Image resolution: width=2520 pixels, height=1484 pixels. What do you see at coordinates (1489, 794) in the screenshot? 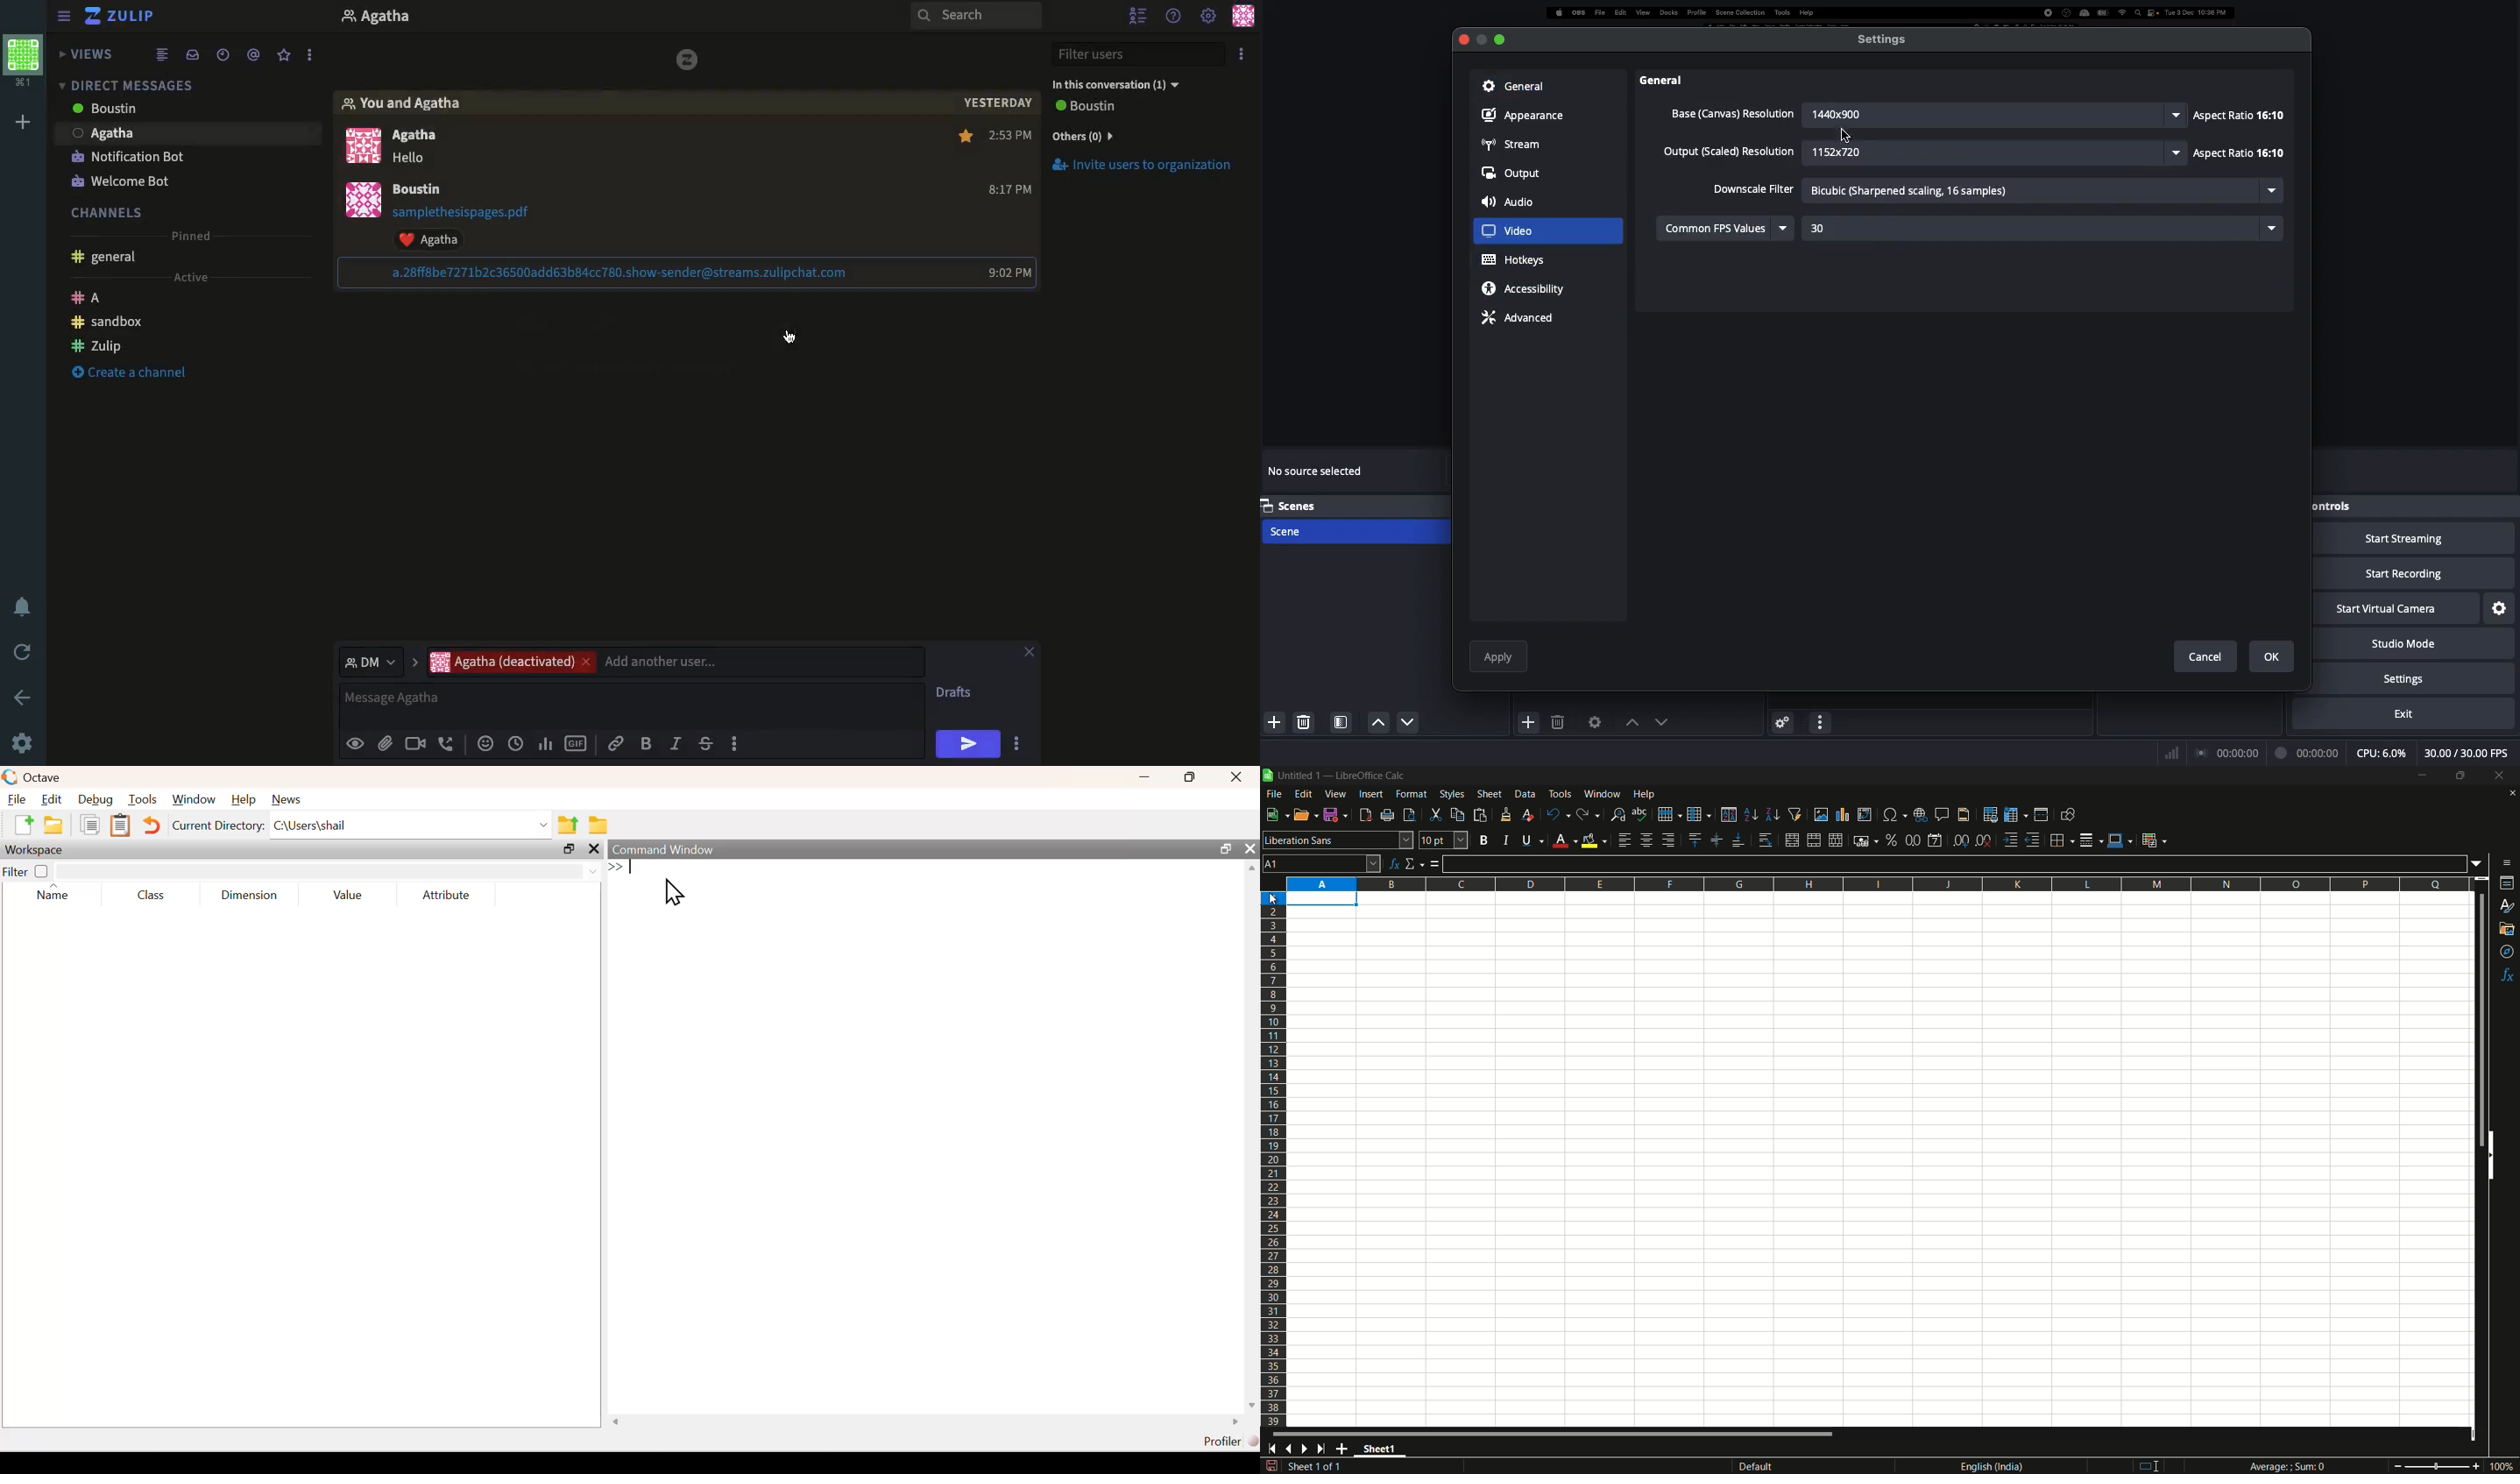
I see `sheet menu` at bounding box center [1489, 794].